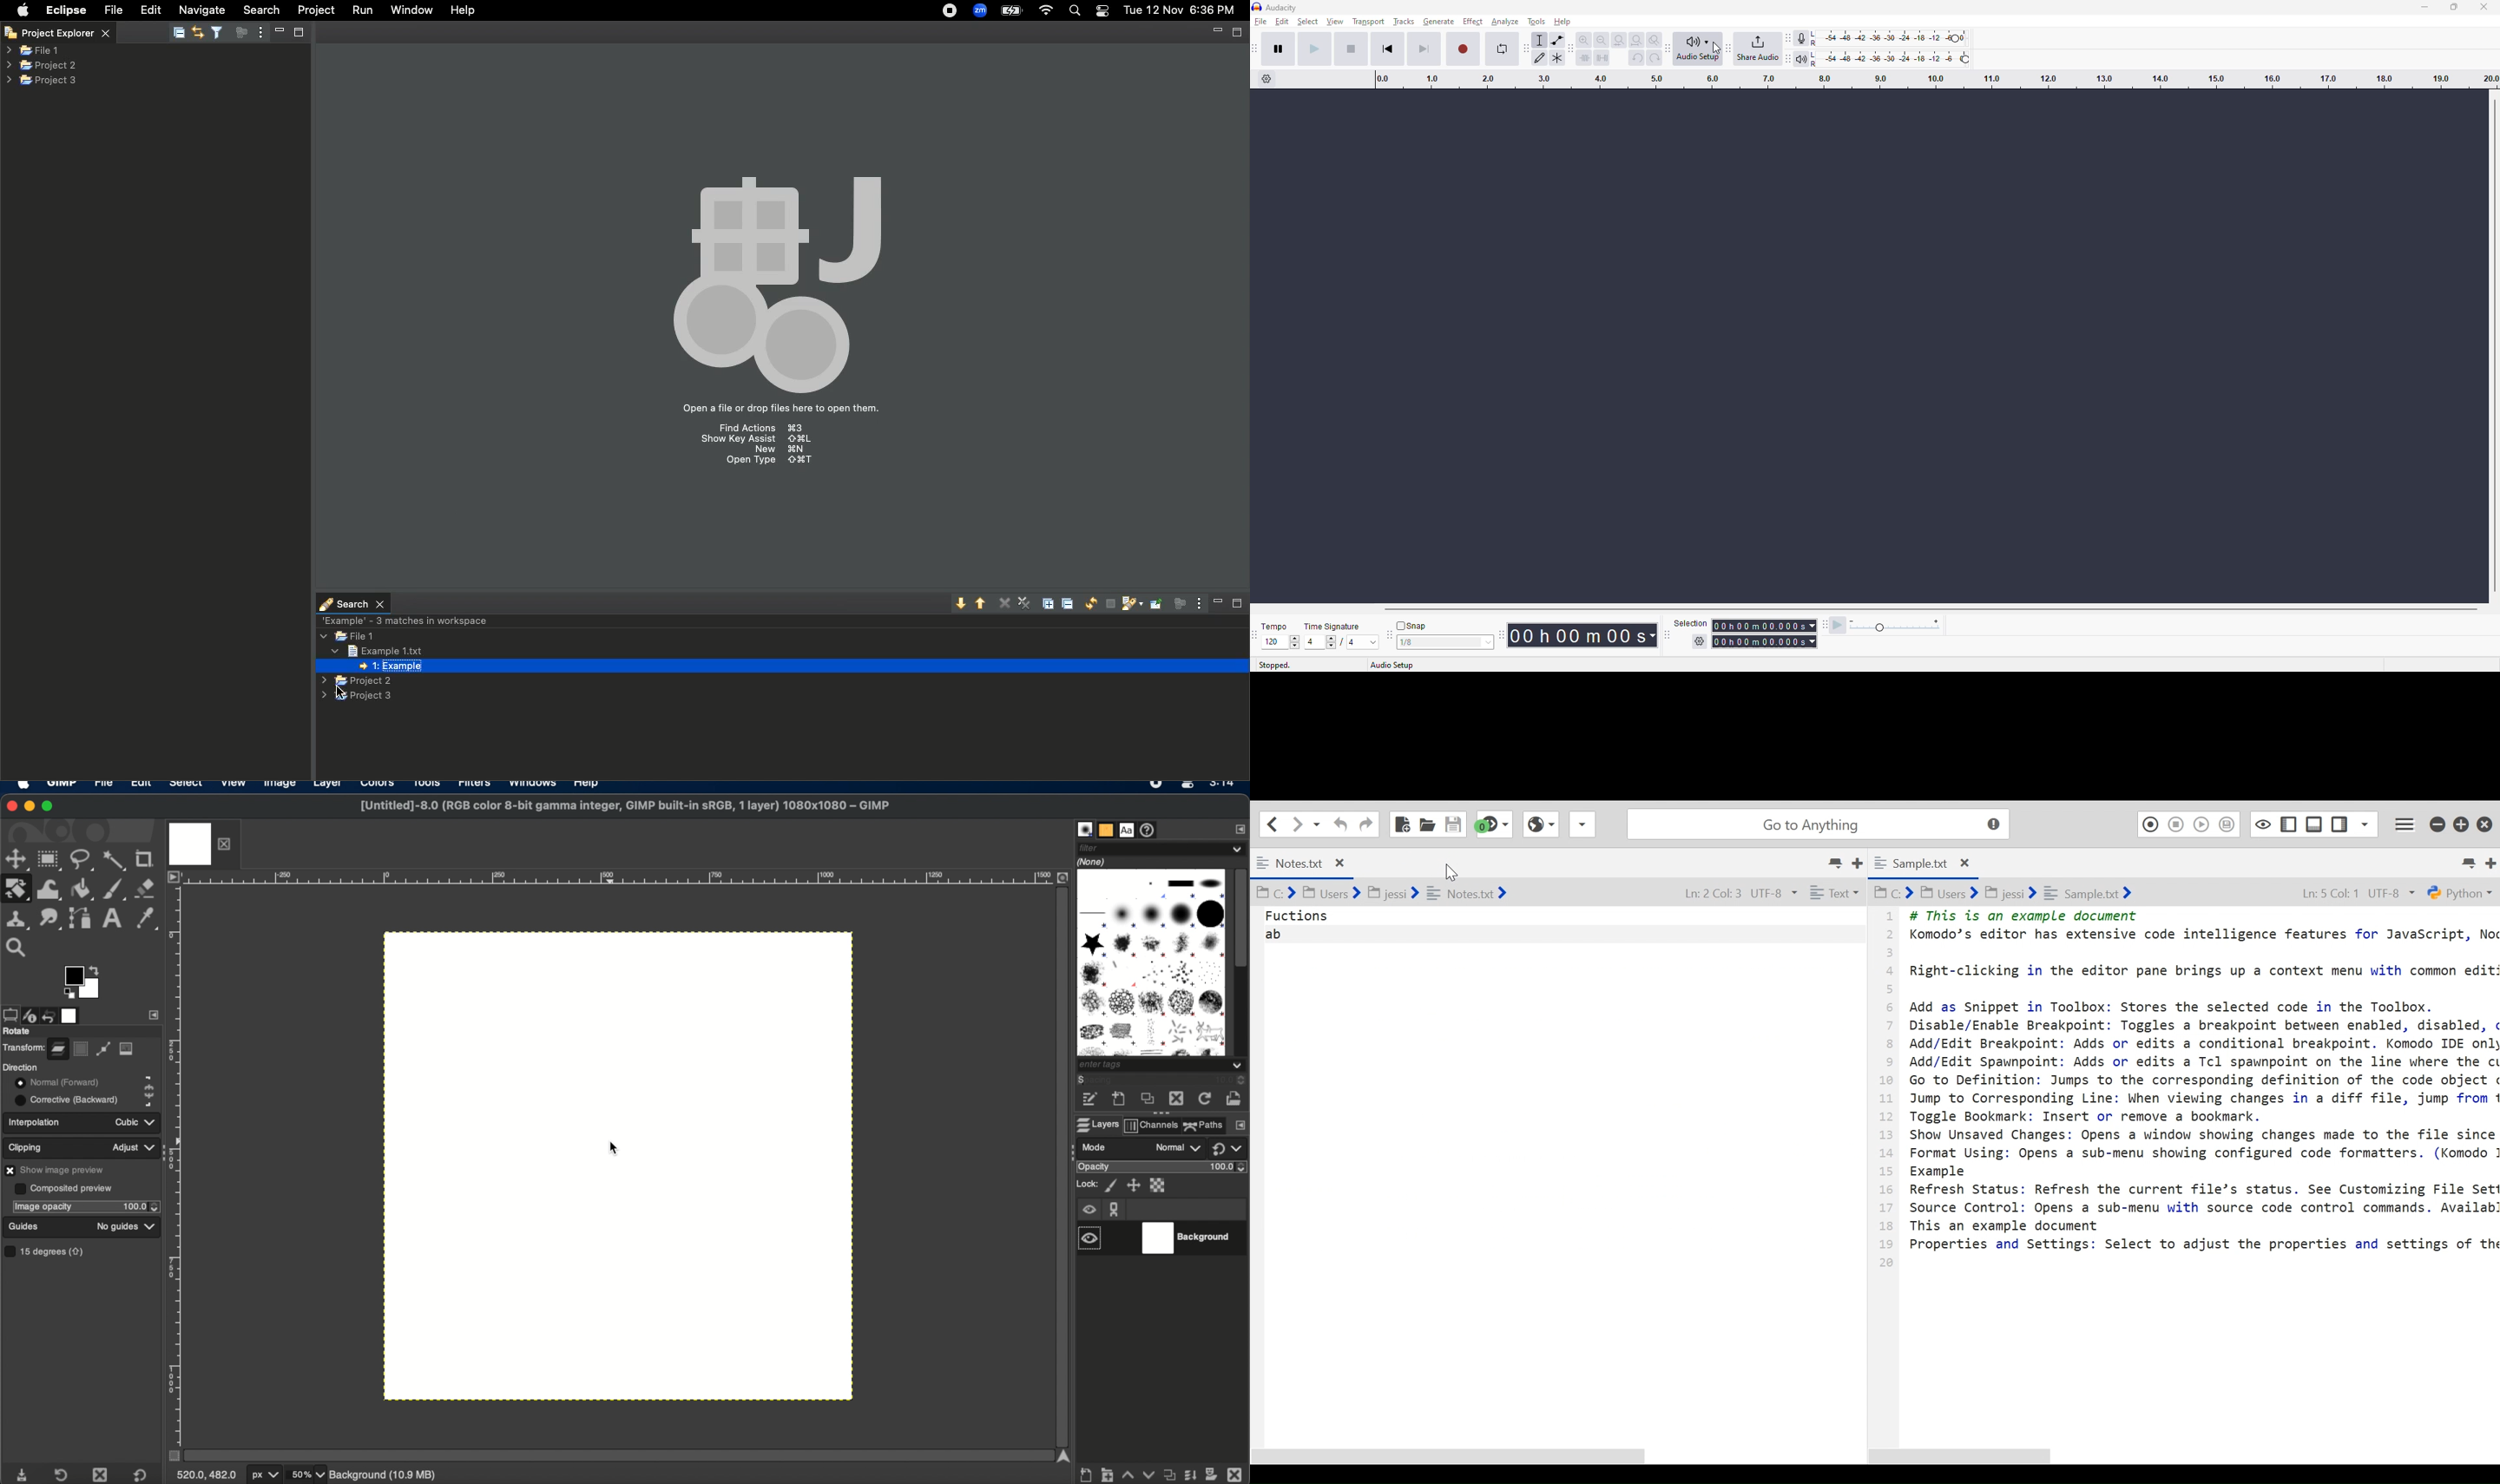 This screenshot has width=2520, height=1484. Describe the element at coordinates (72, 976) in the screenshot. I see `active foreground color` at that location.